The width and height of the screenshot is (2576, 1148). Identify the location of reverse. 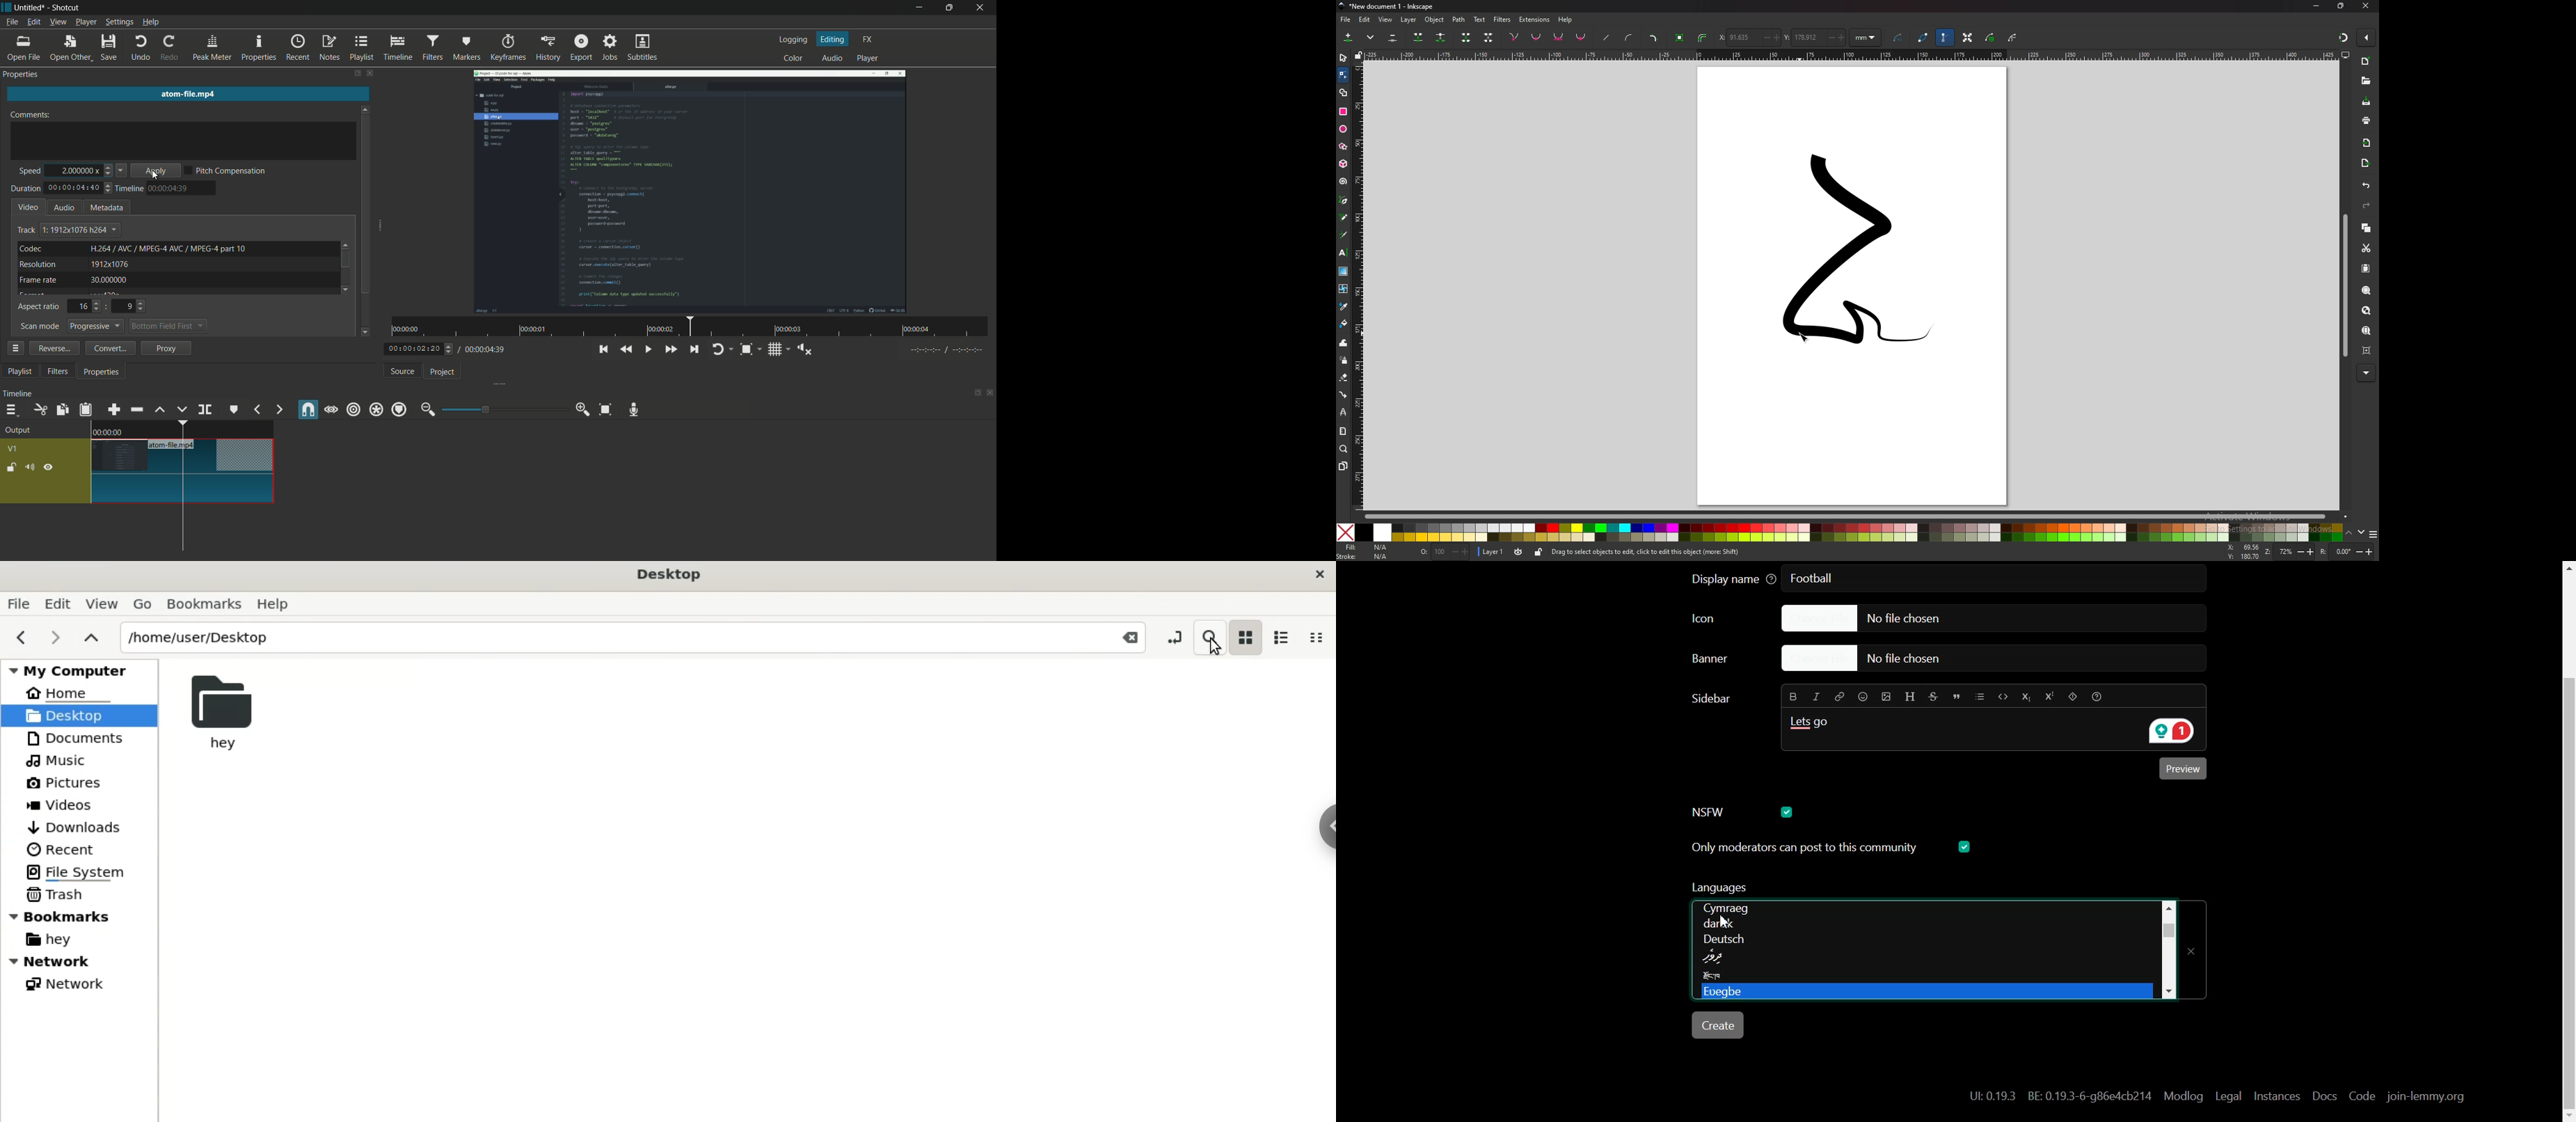
(54, 348).